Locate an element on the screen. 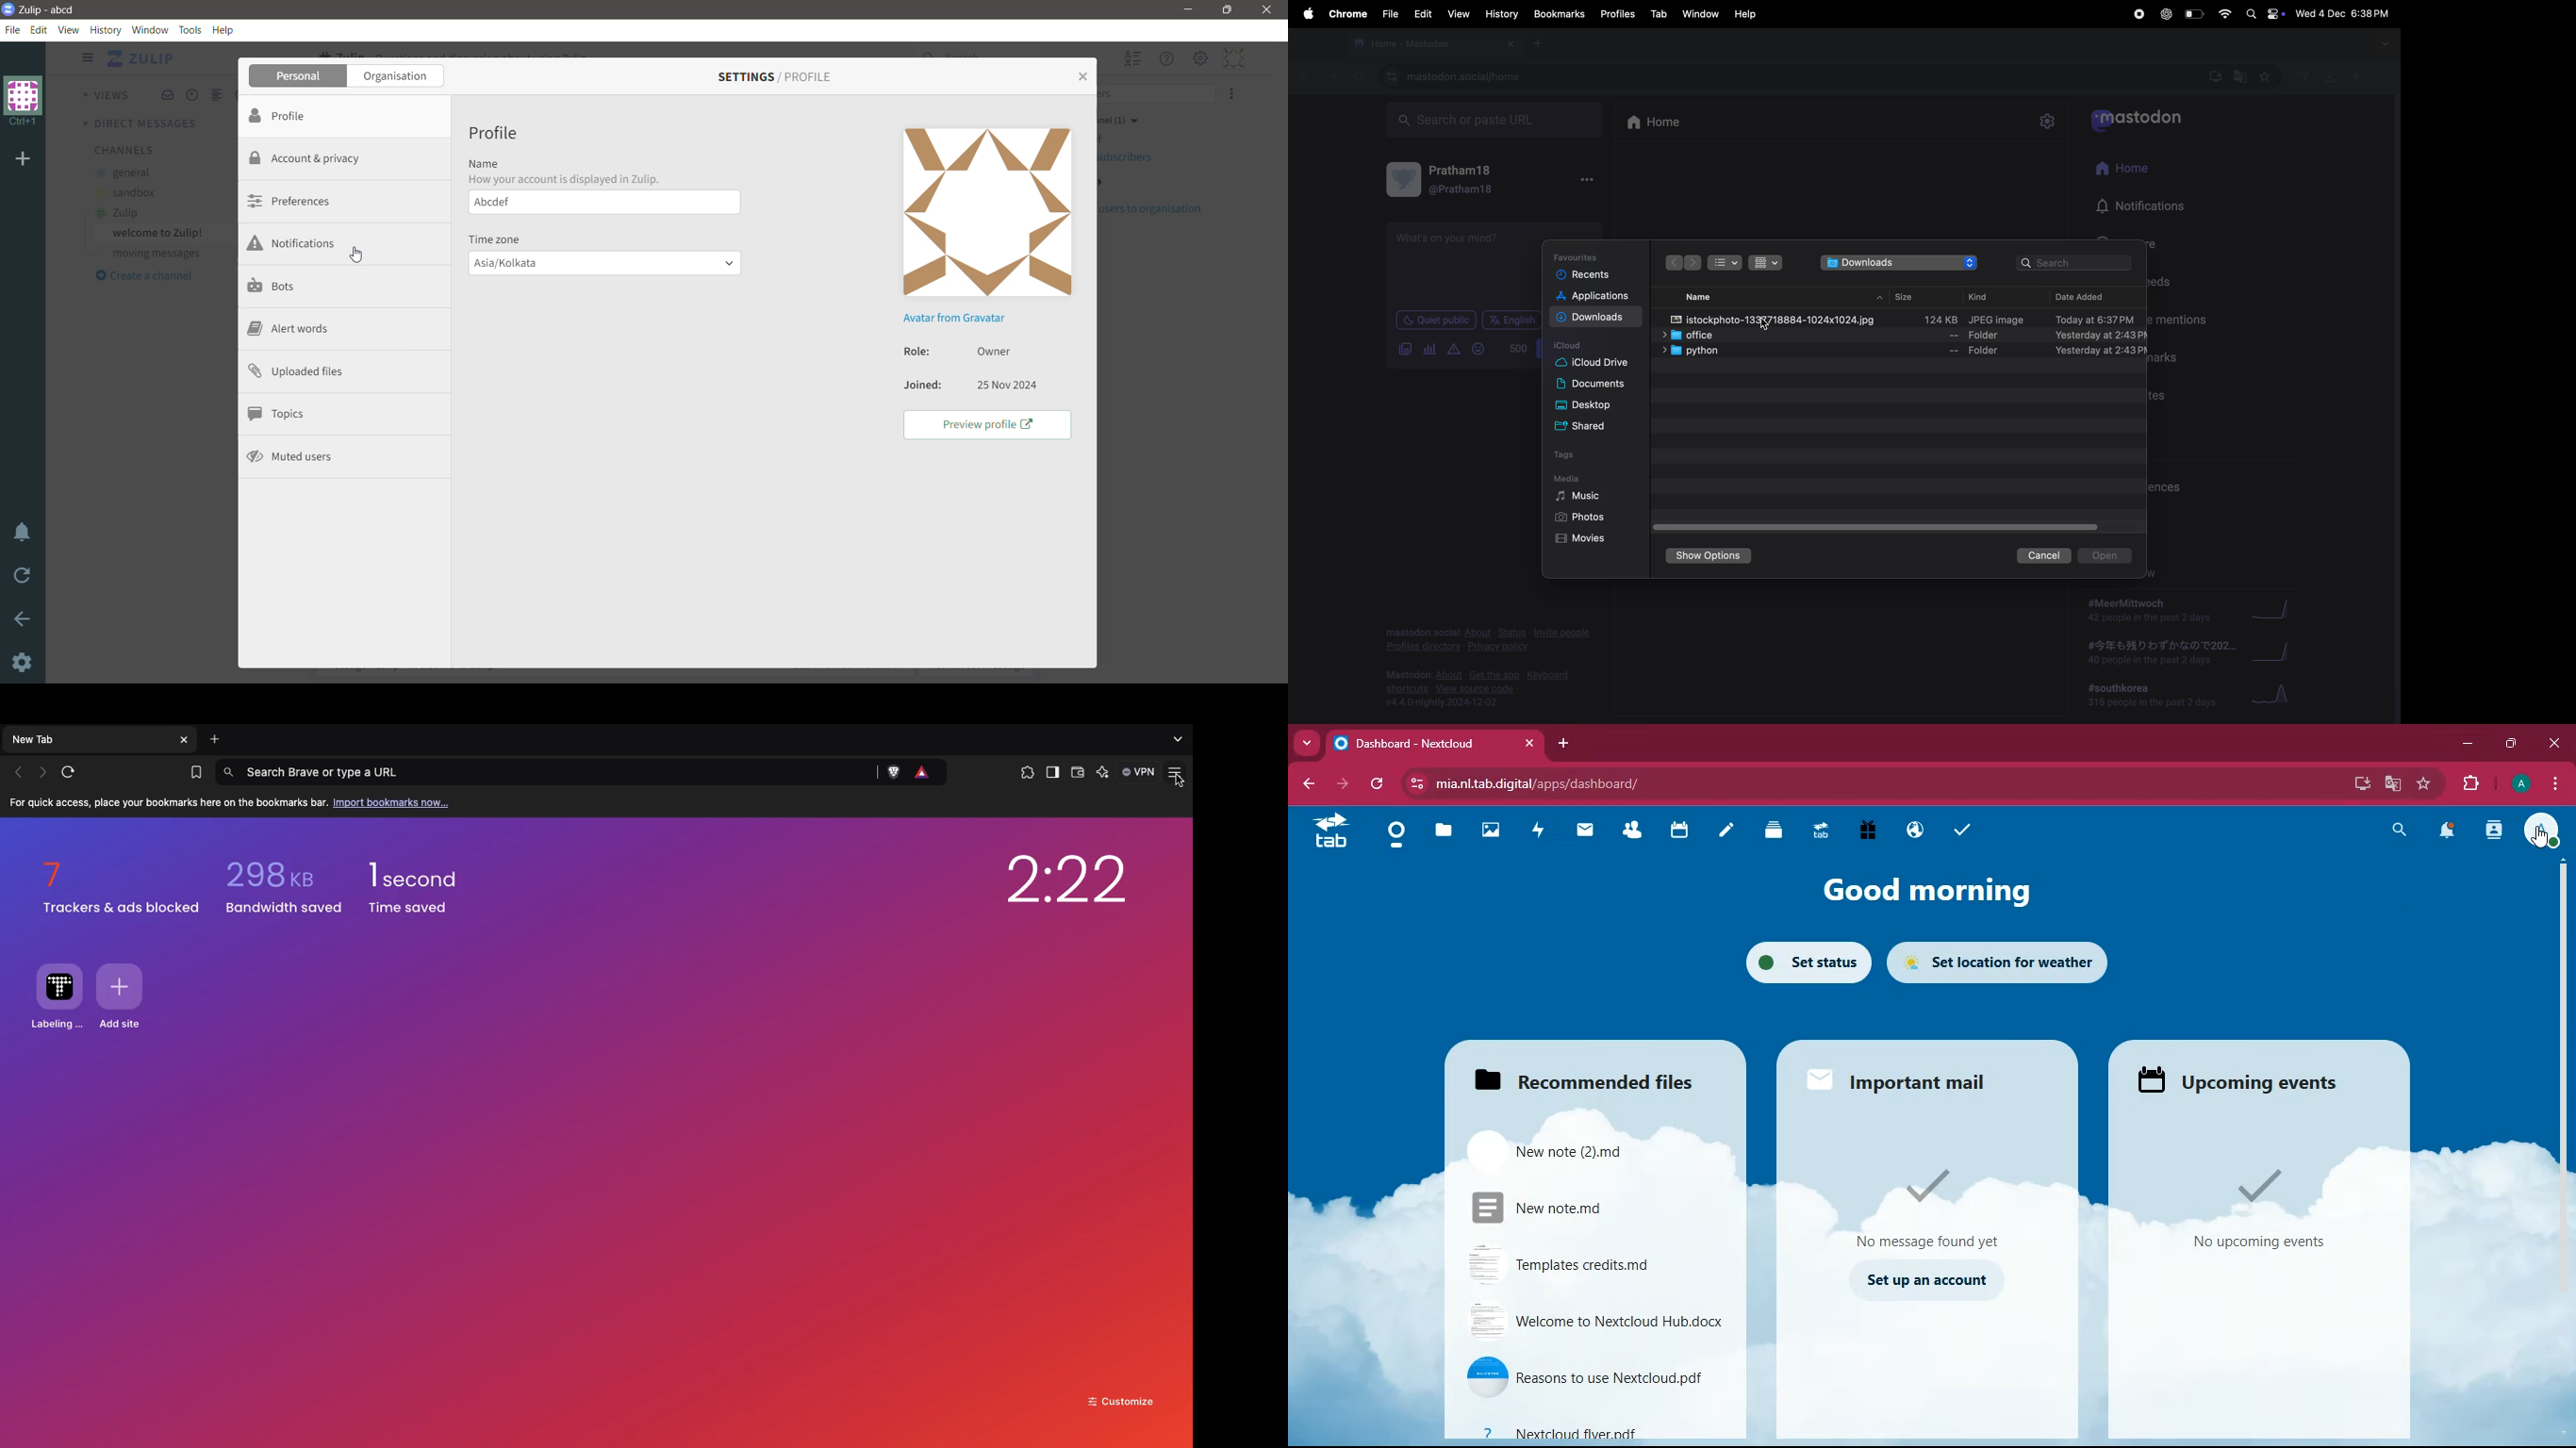 This screenshot has width=2576, height=1456. show options is located at coordinates (1710, 555).